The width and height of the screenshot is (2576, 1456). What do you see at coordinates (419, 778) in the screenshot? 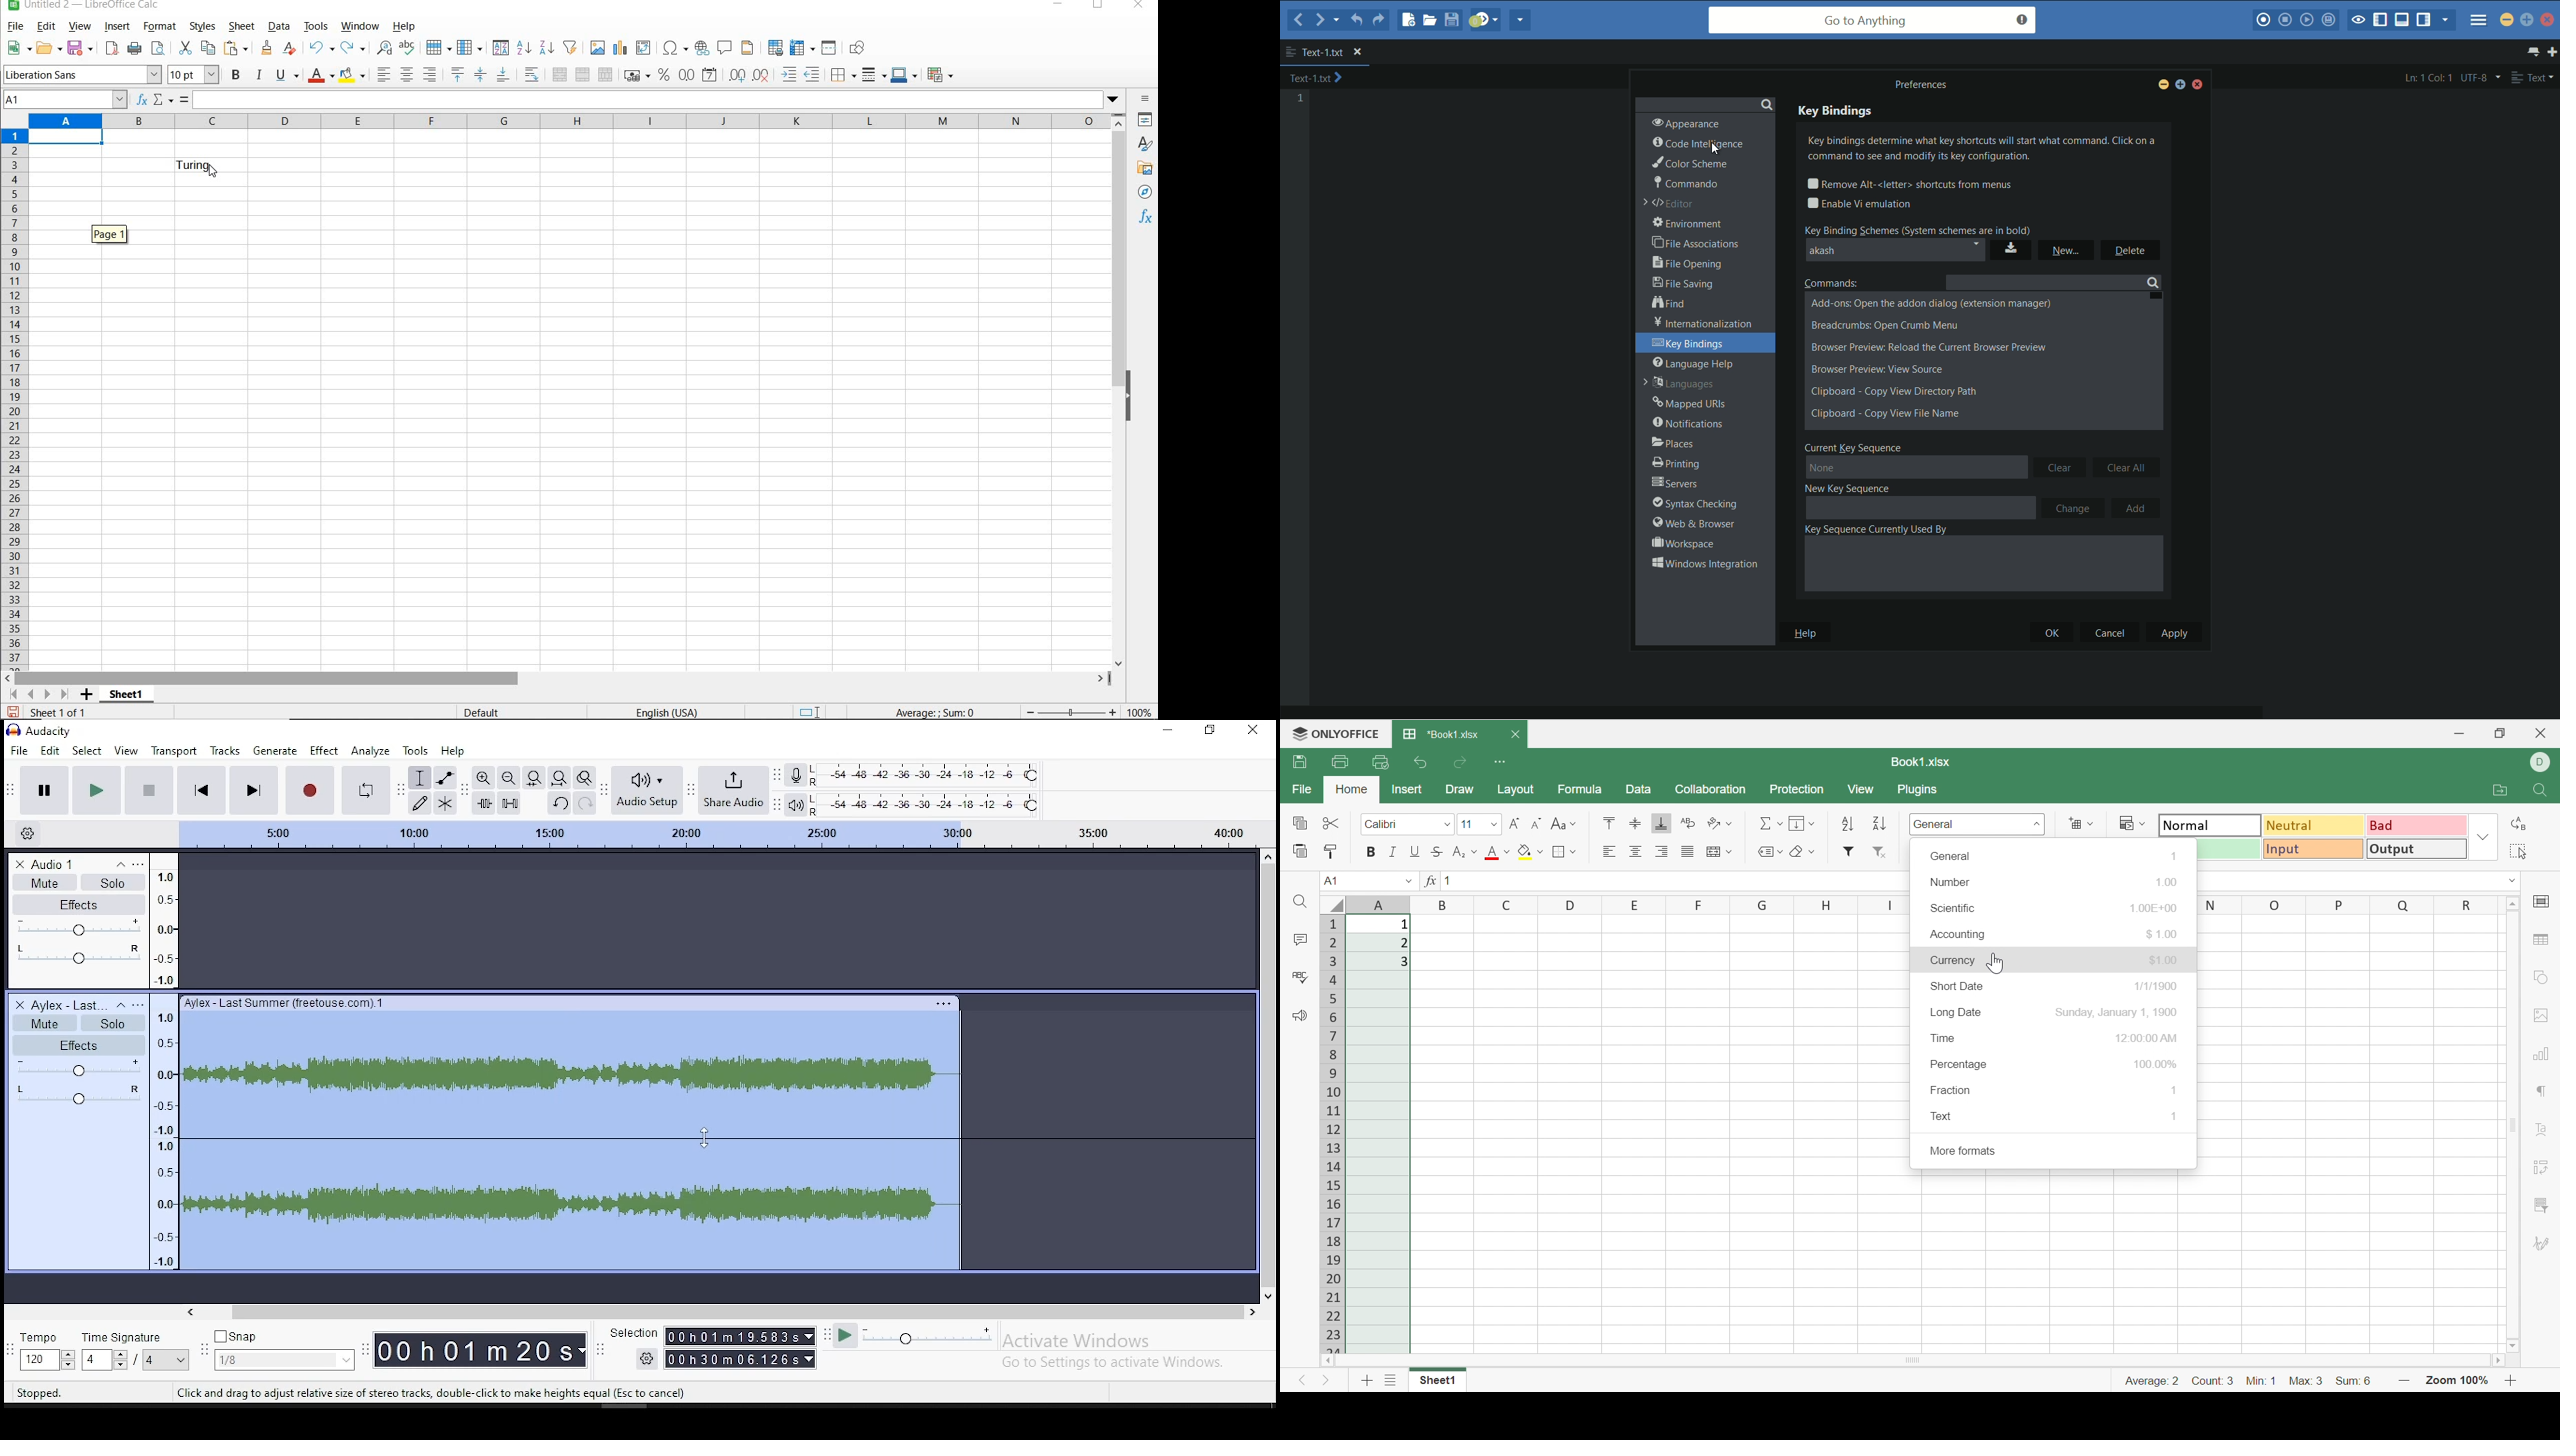
I see `selection tool` at bounding box center [419, 778].